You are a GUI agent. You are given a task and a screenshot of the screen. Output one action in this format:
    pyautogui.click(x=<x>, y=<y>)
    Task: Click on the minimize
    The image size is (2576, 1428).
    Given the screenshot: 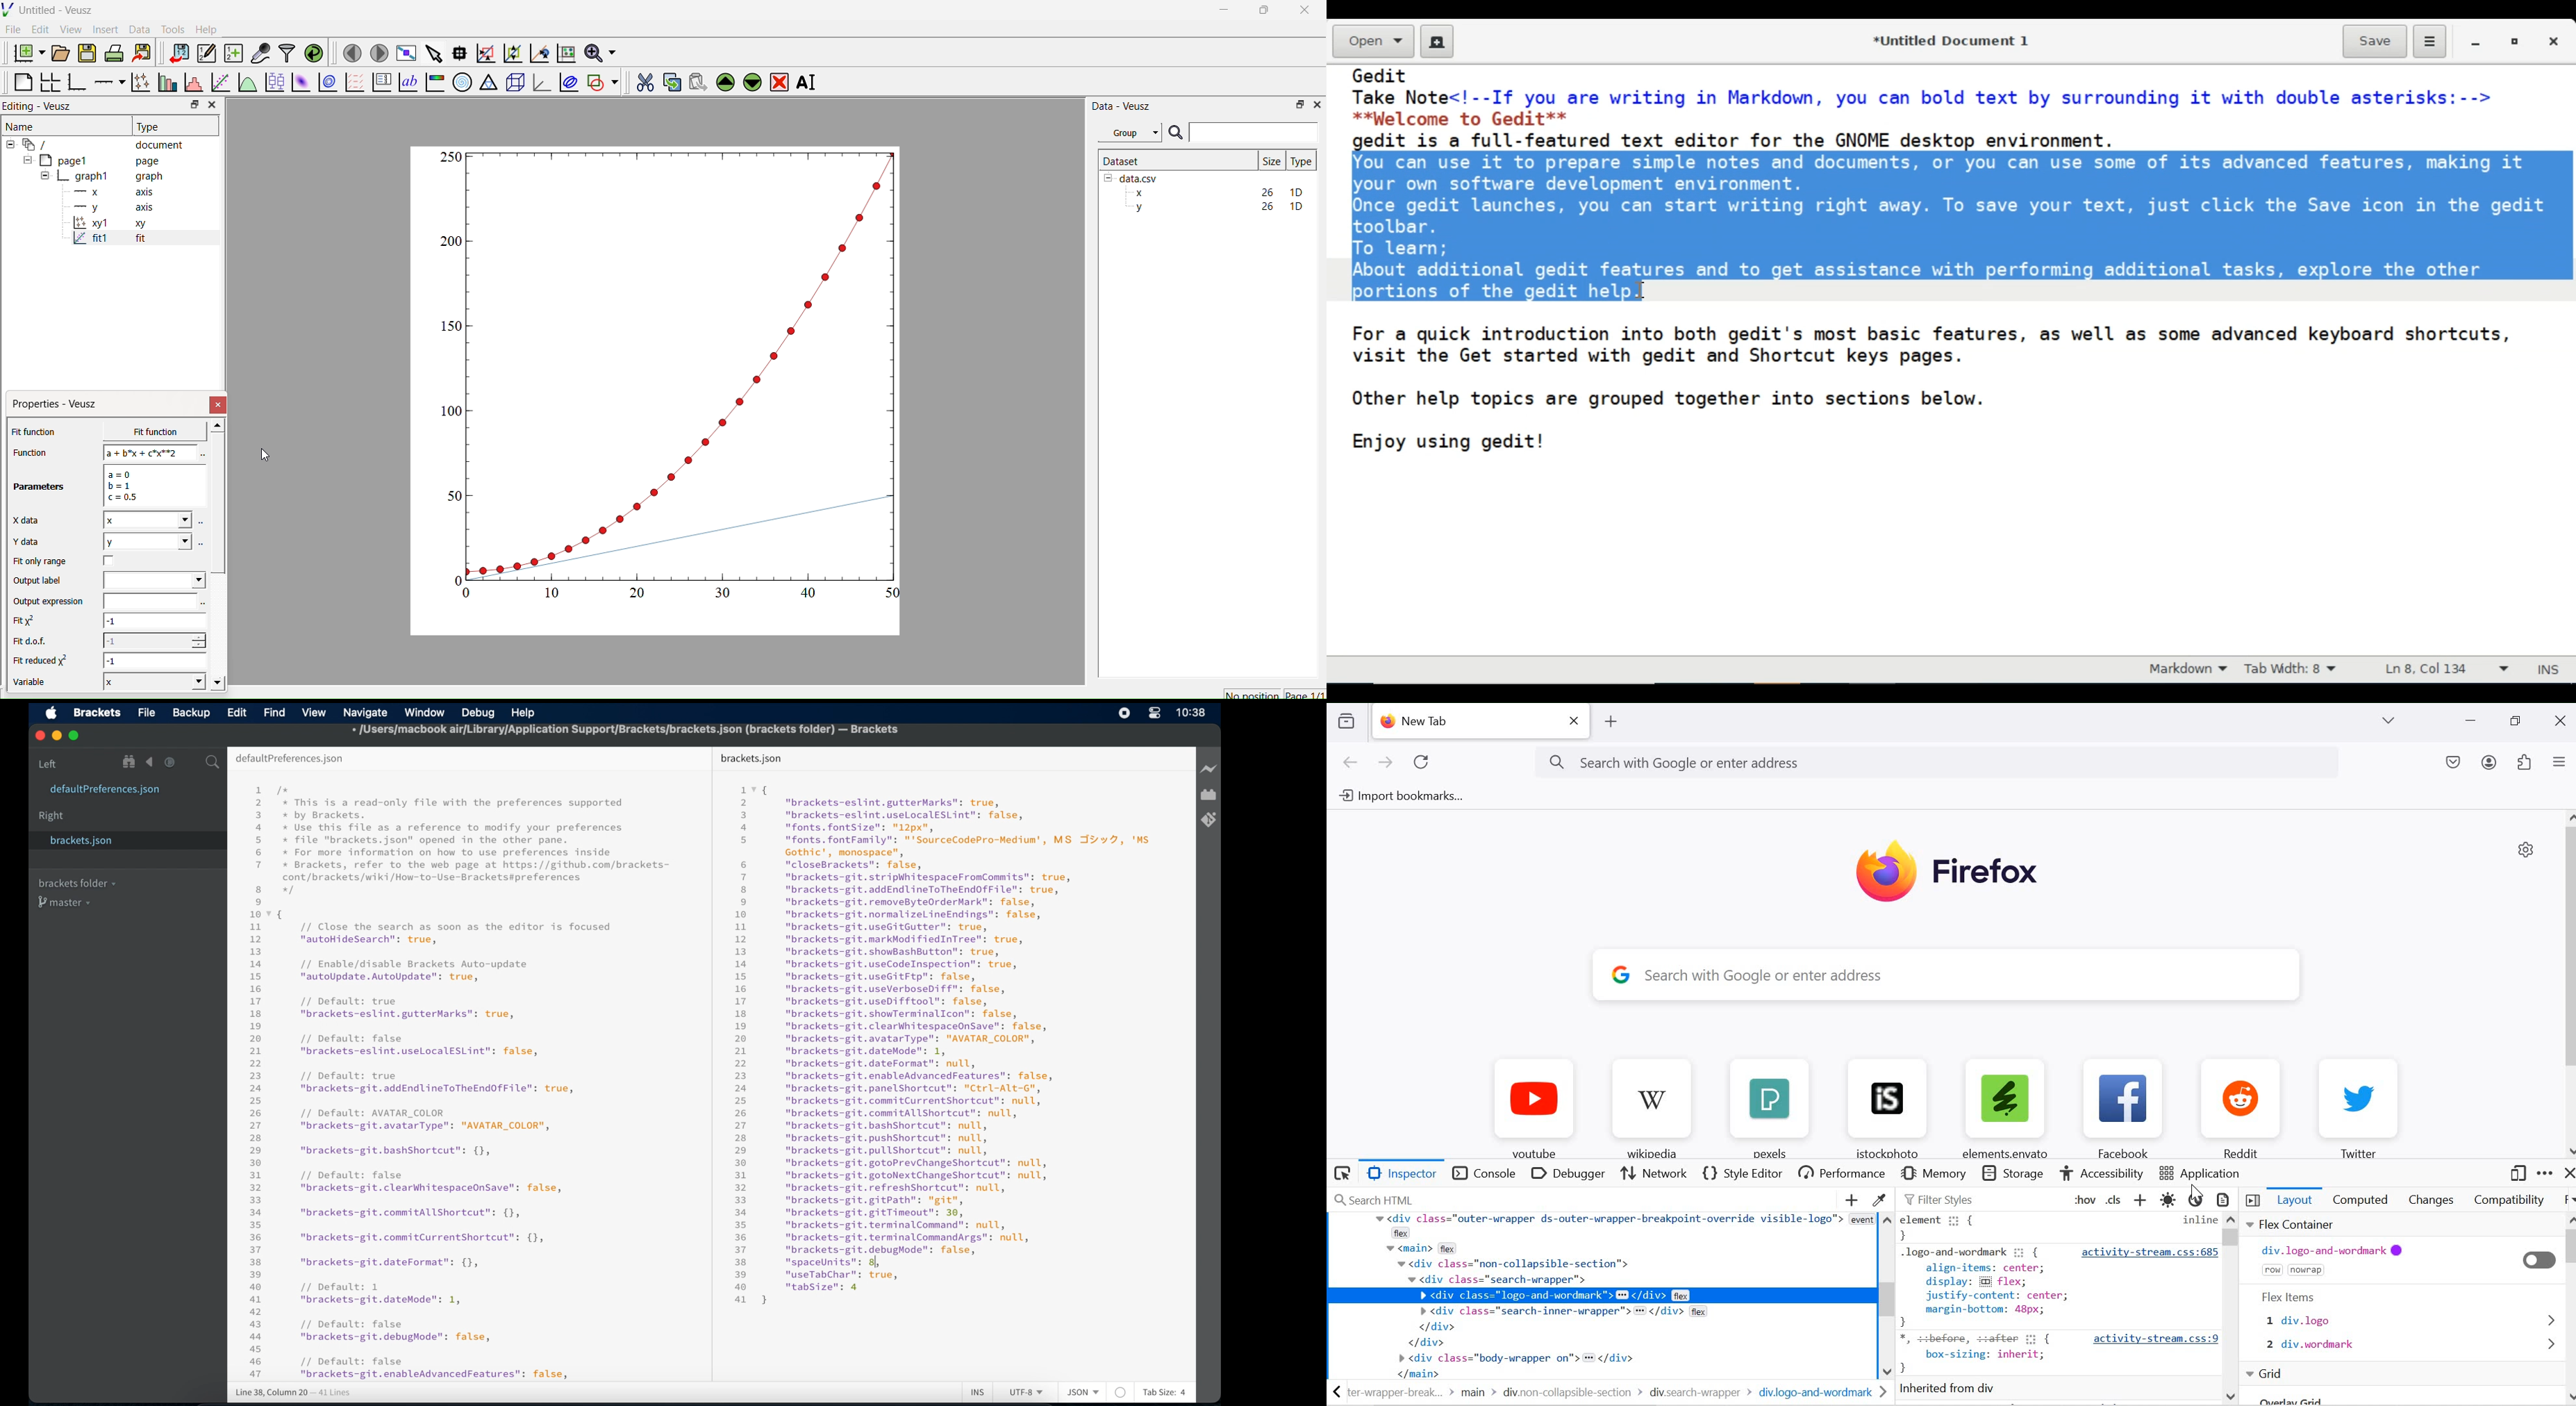 What is the action you would take?
    pyautogui.click(x=58, y=736)
    